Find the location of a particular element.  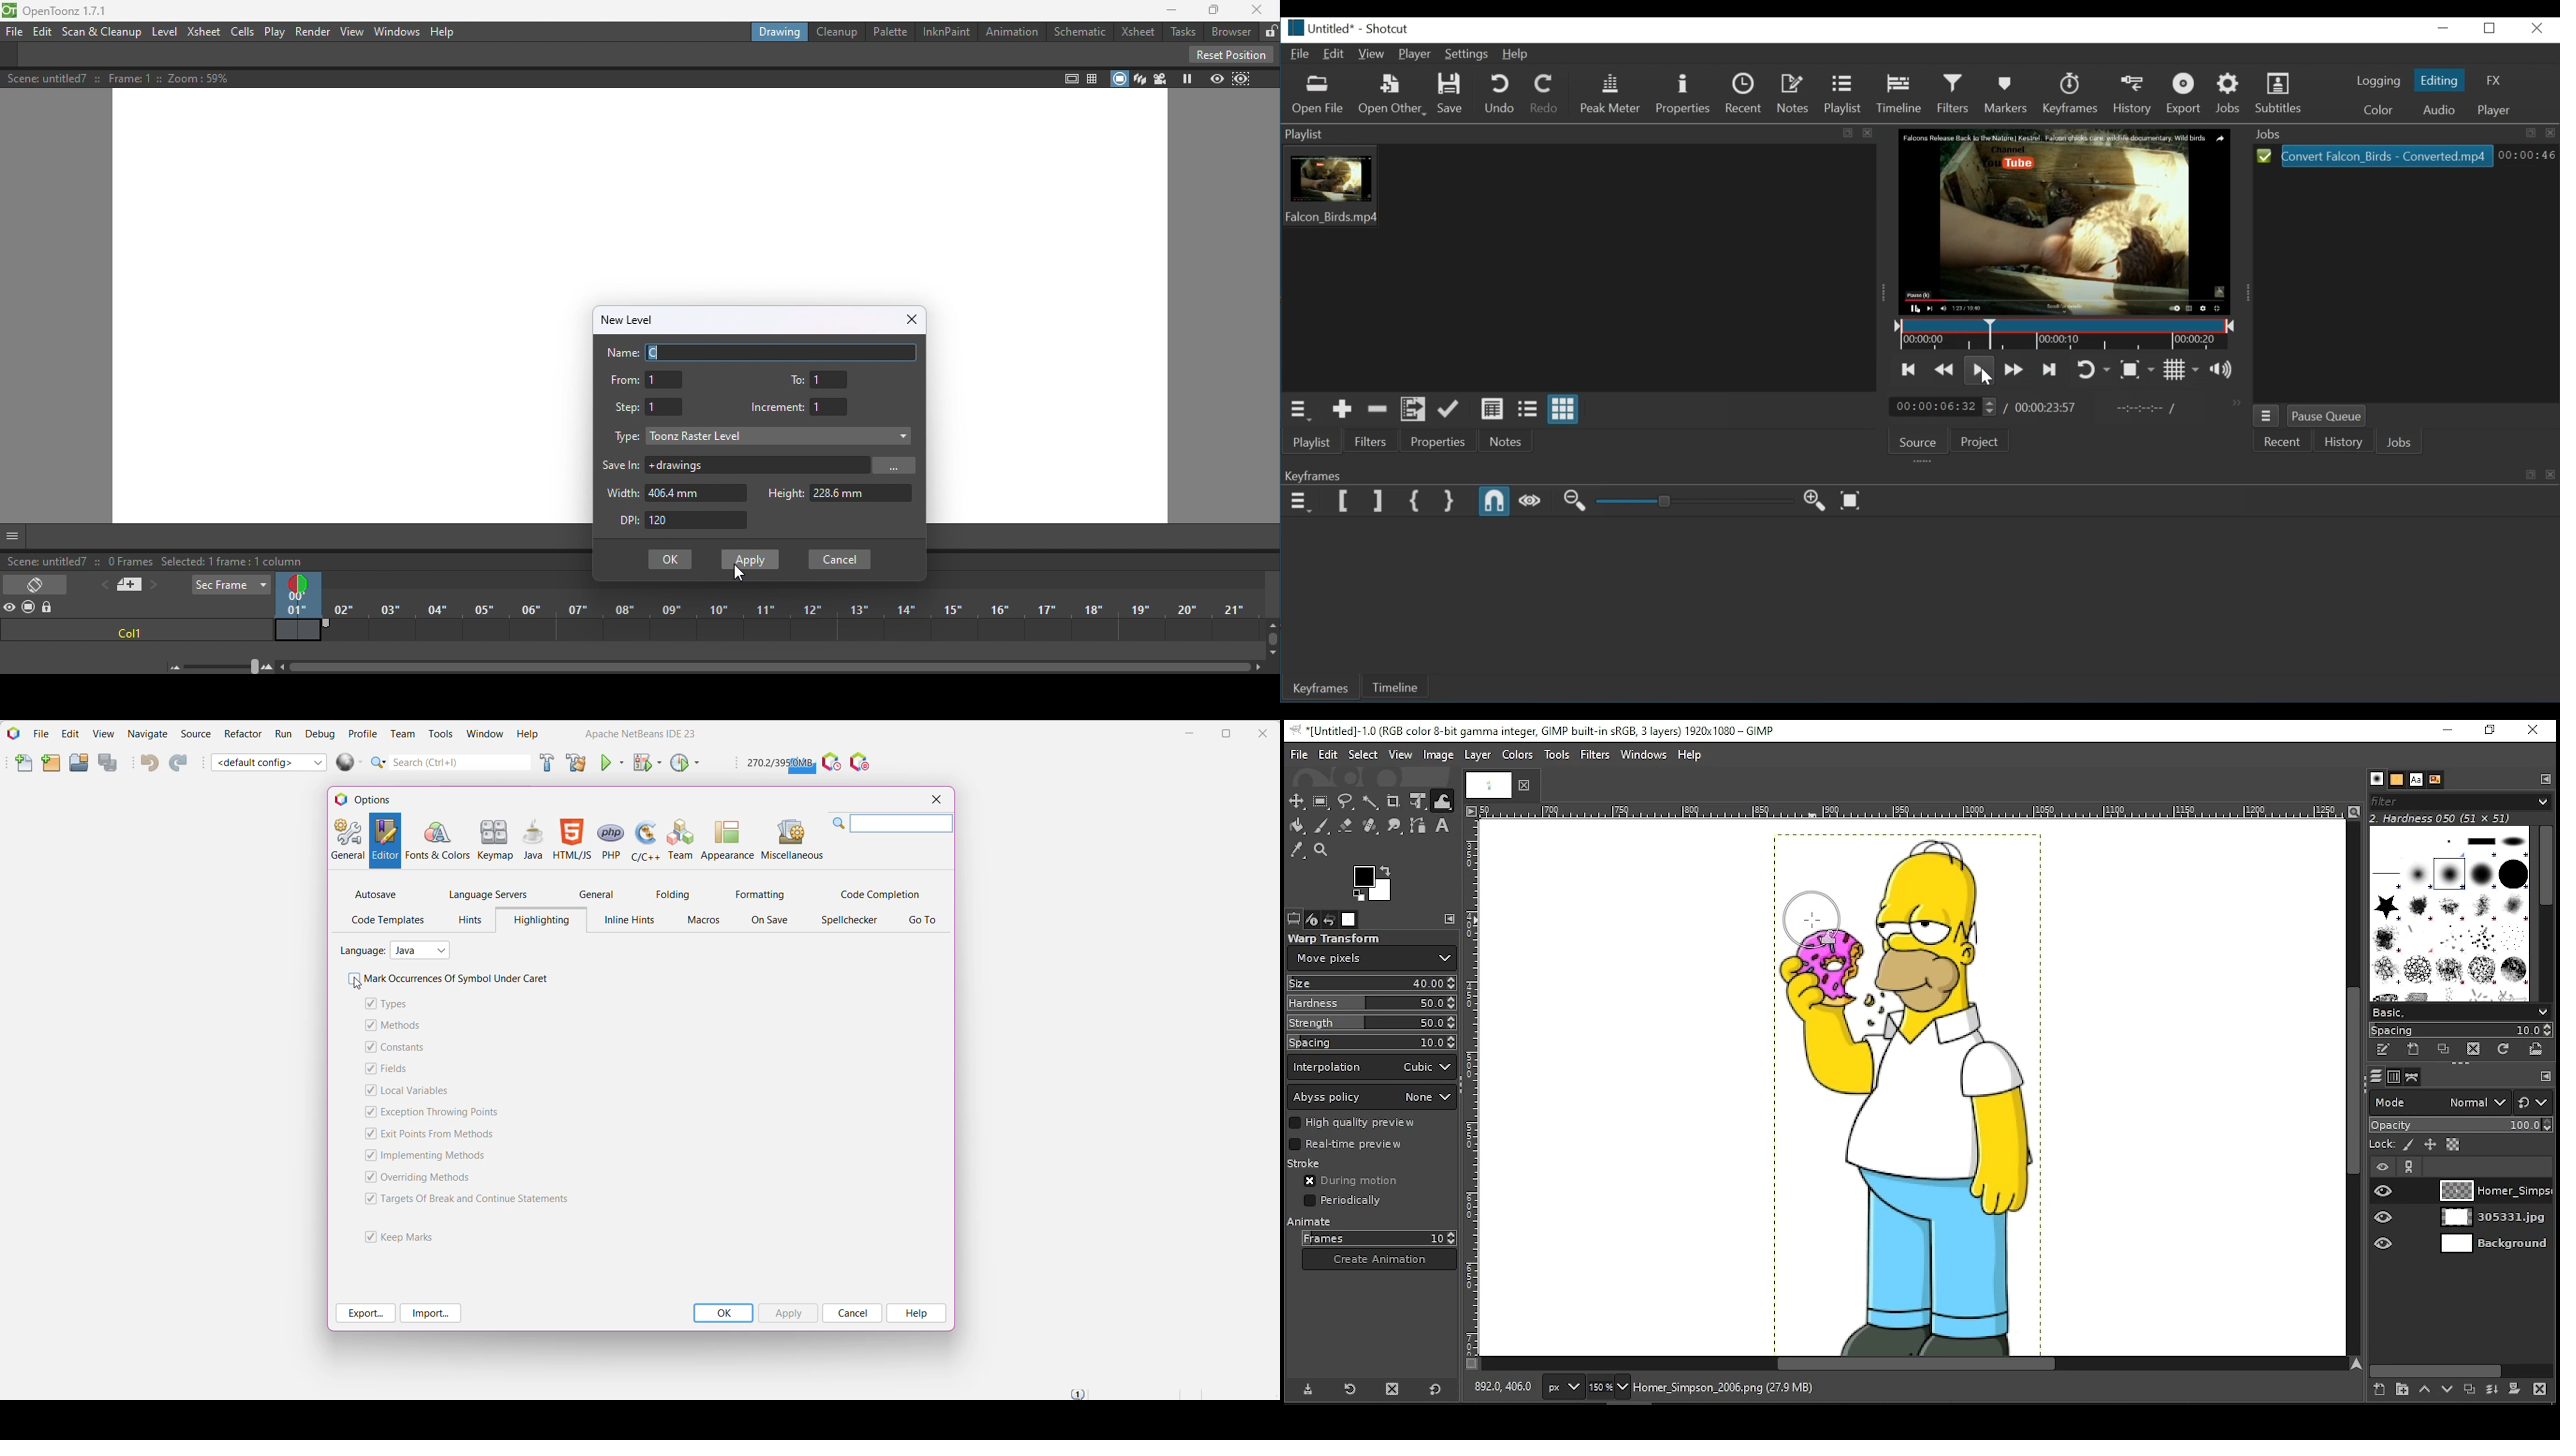

logo is located at coordinates (10, 11).